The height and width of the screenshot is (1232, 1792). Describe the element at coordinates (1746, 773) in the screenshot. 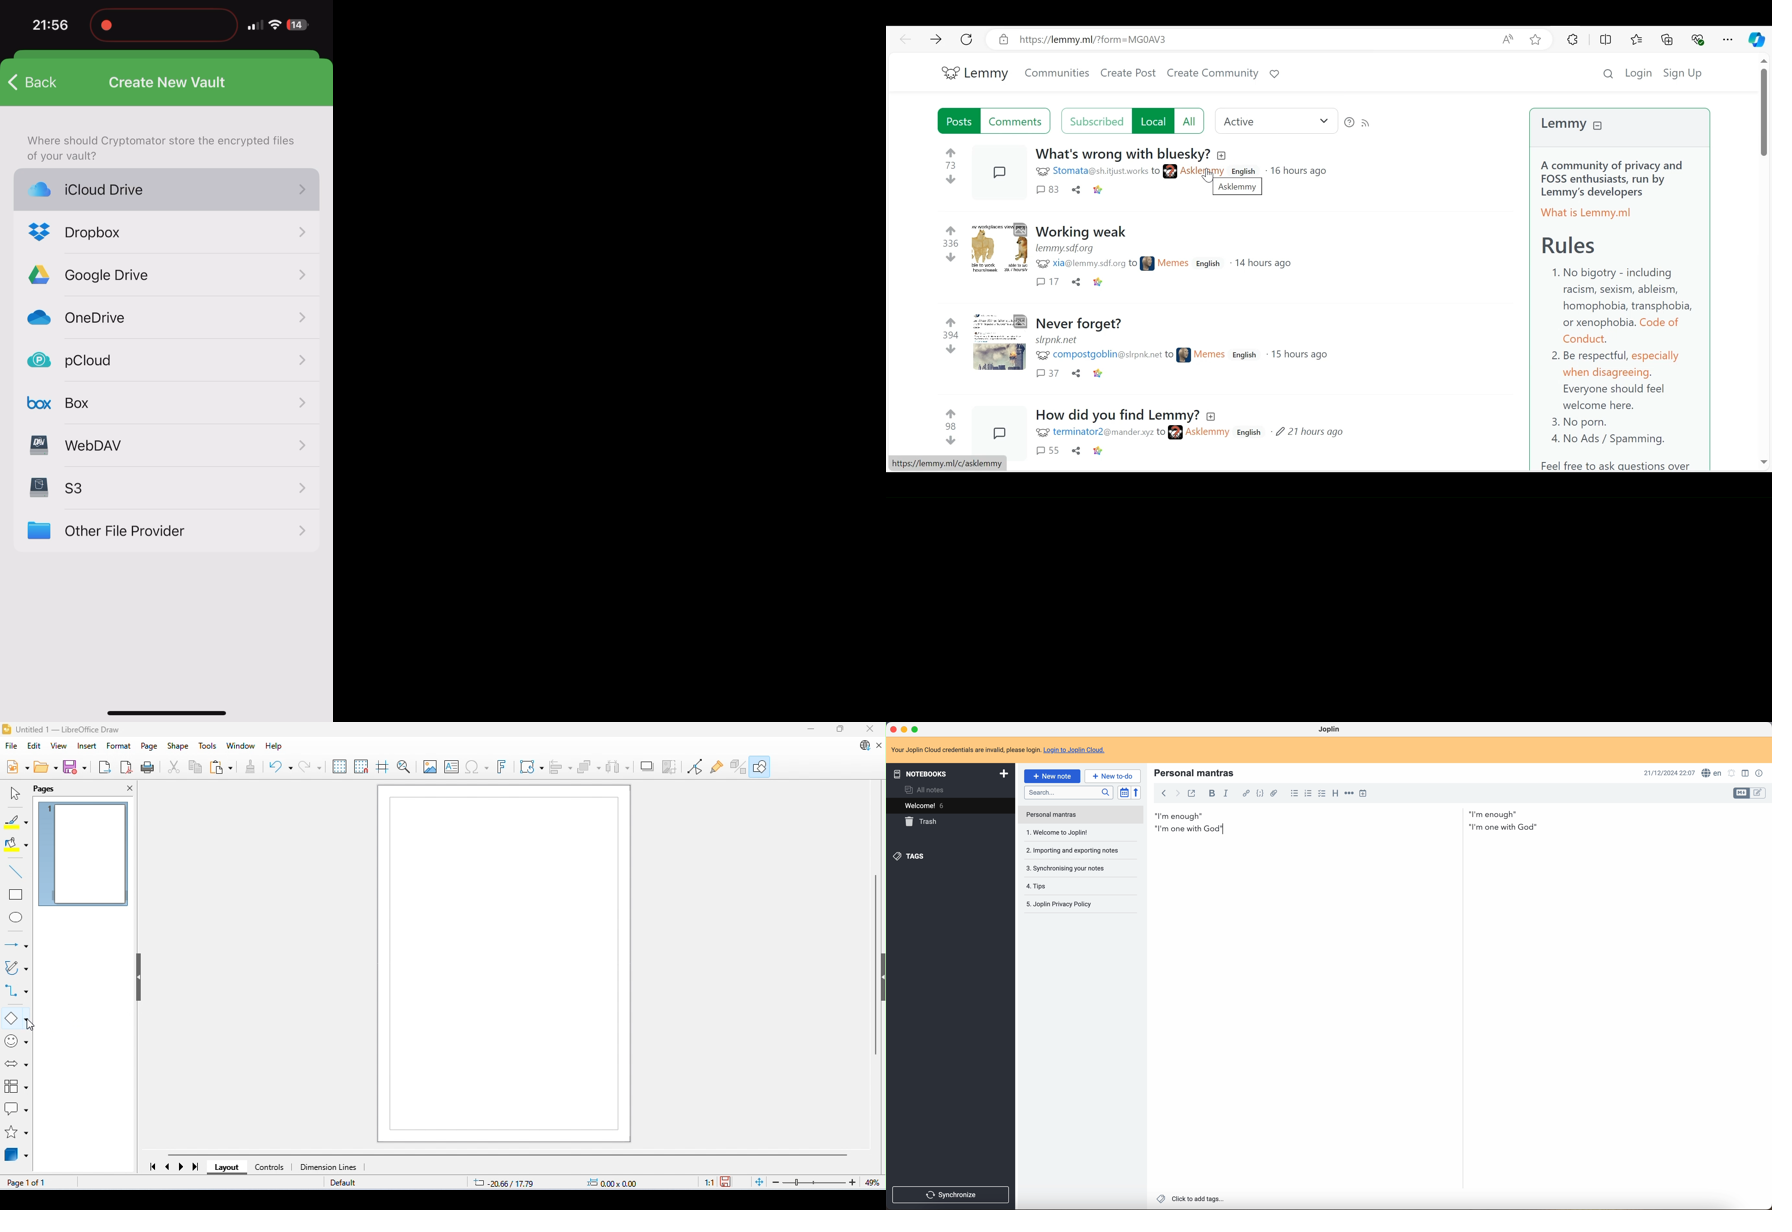

I see `toggle edit layout` at that location.